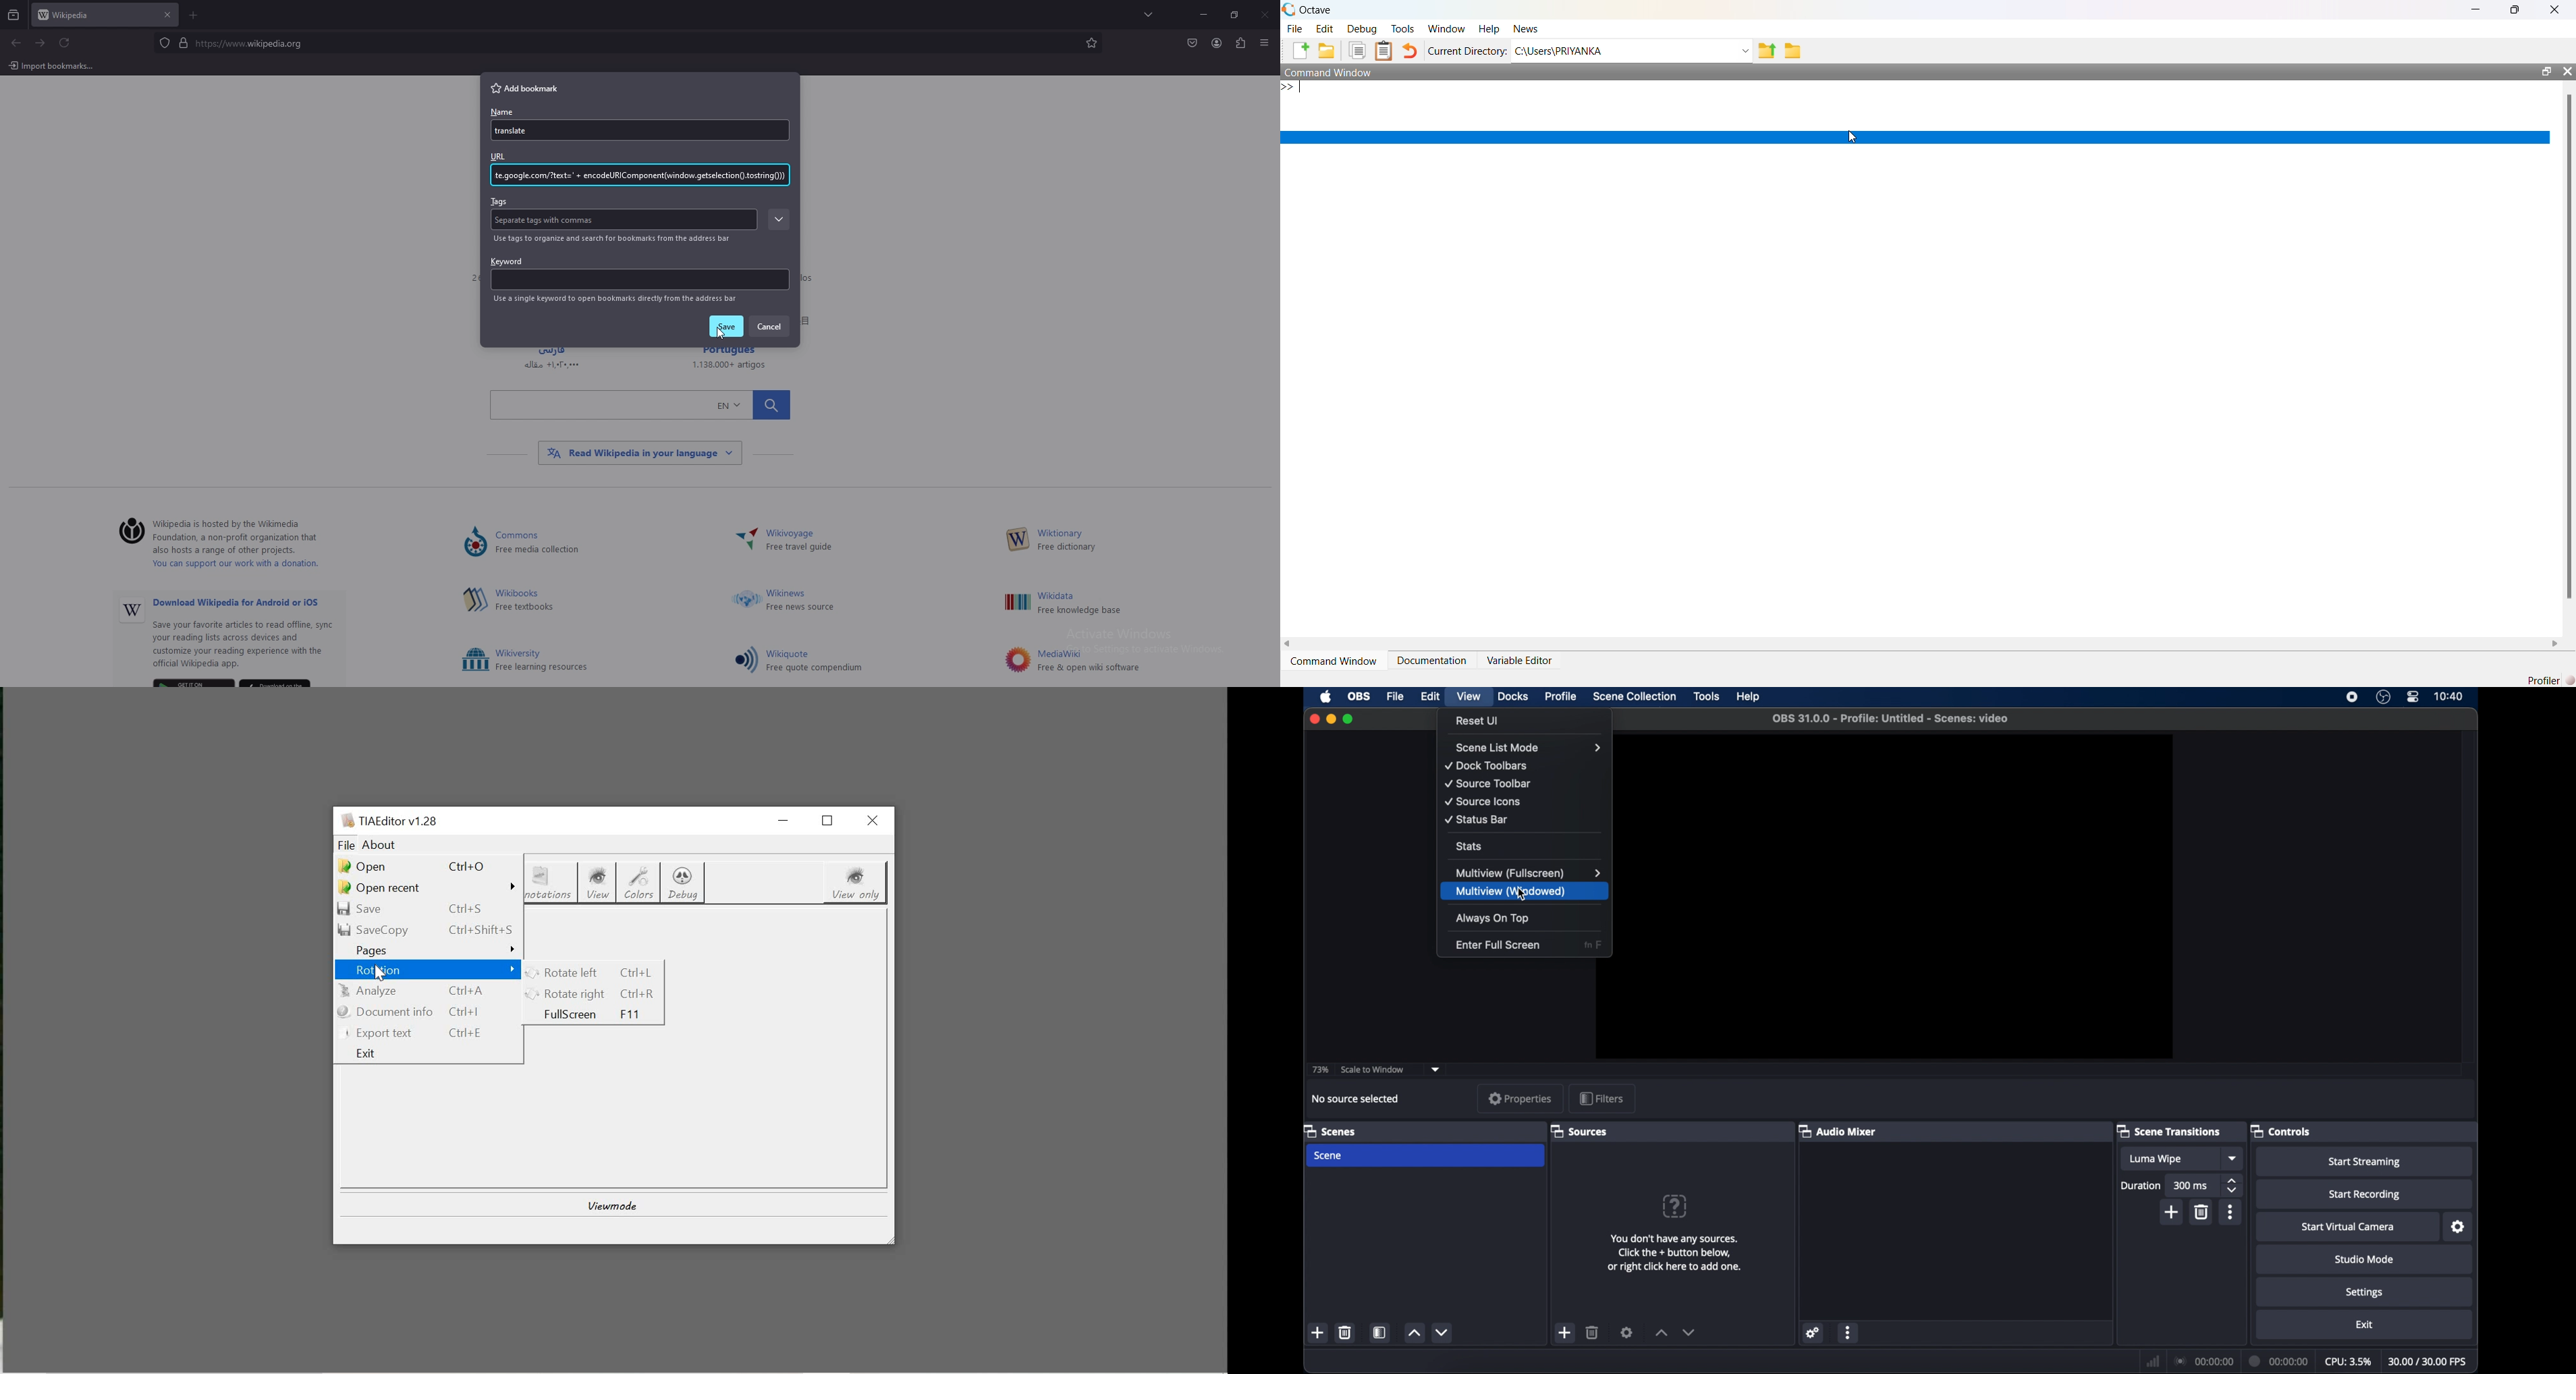 The image size is (2576, 1400). I want to click on ‘Wikipedia is hosted by the Wikimedia

) Foundation, a non-profit organization that
also hosts a range of other projects.
You can support our work with a donation., so click(247, 546).